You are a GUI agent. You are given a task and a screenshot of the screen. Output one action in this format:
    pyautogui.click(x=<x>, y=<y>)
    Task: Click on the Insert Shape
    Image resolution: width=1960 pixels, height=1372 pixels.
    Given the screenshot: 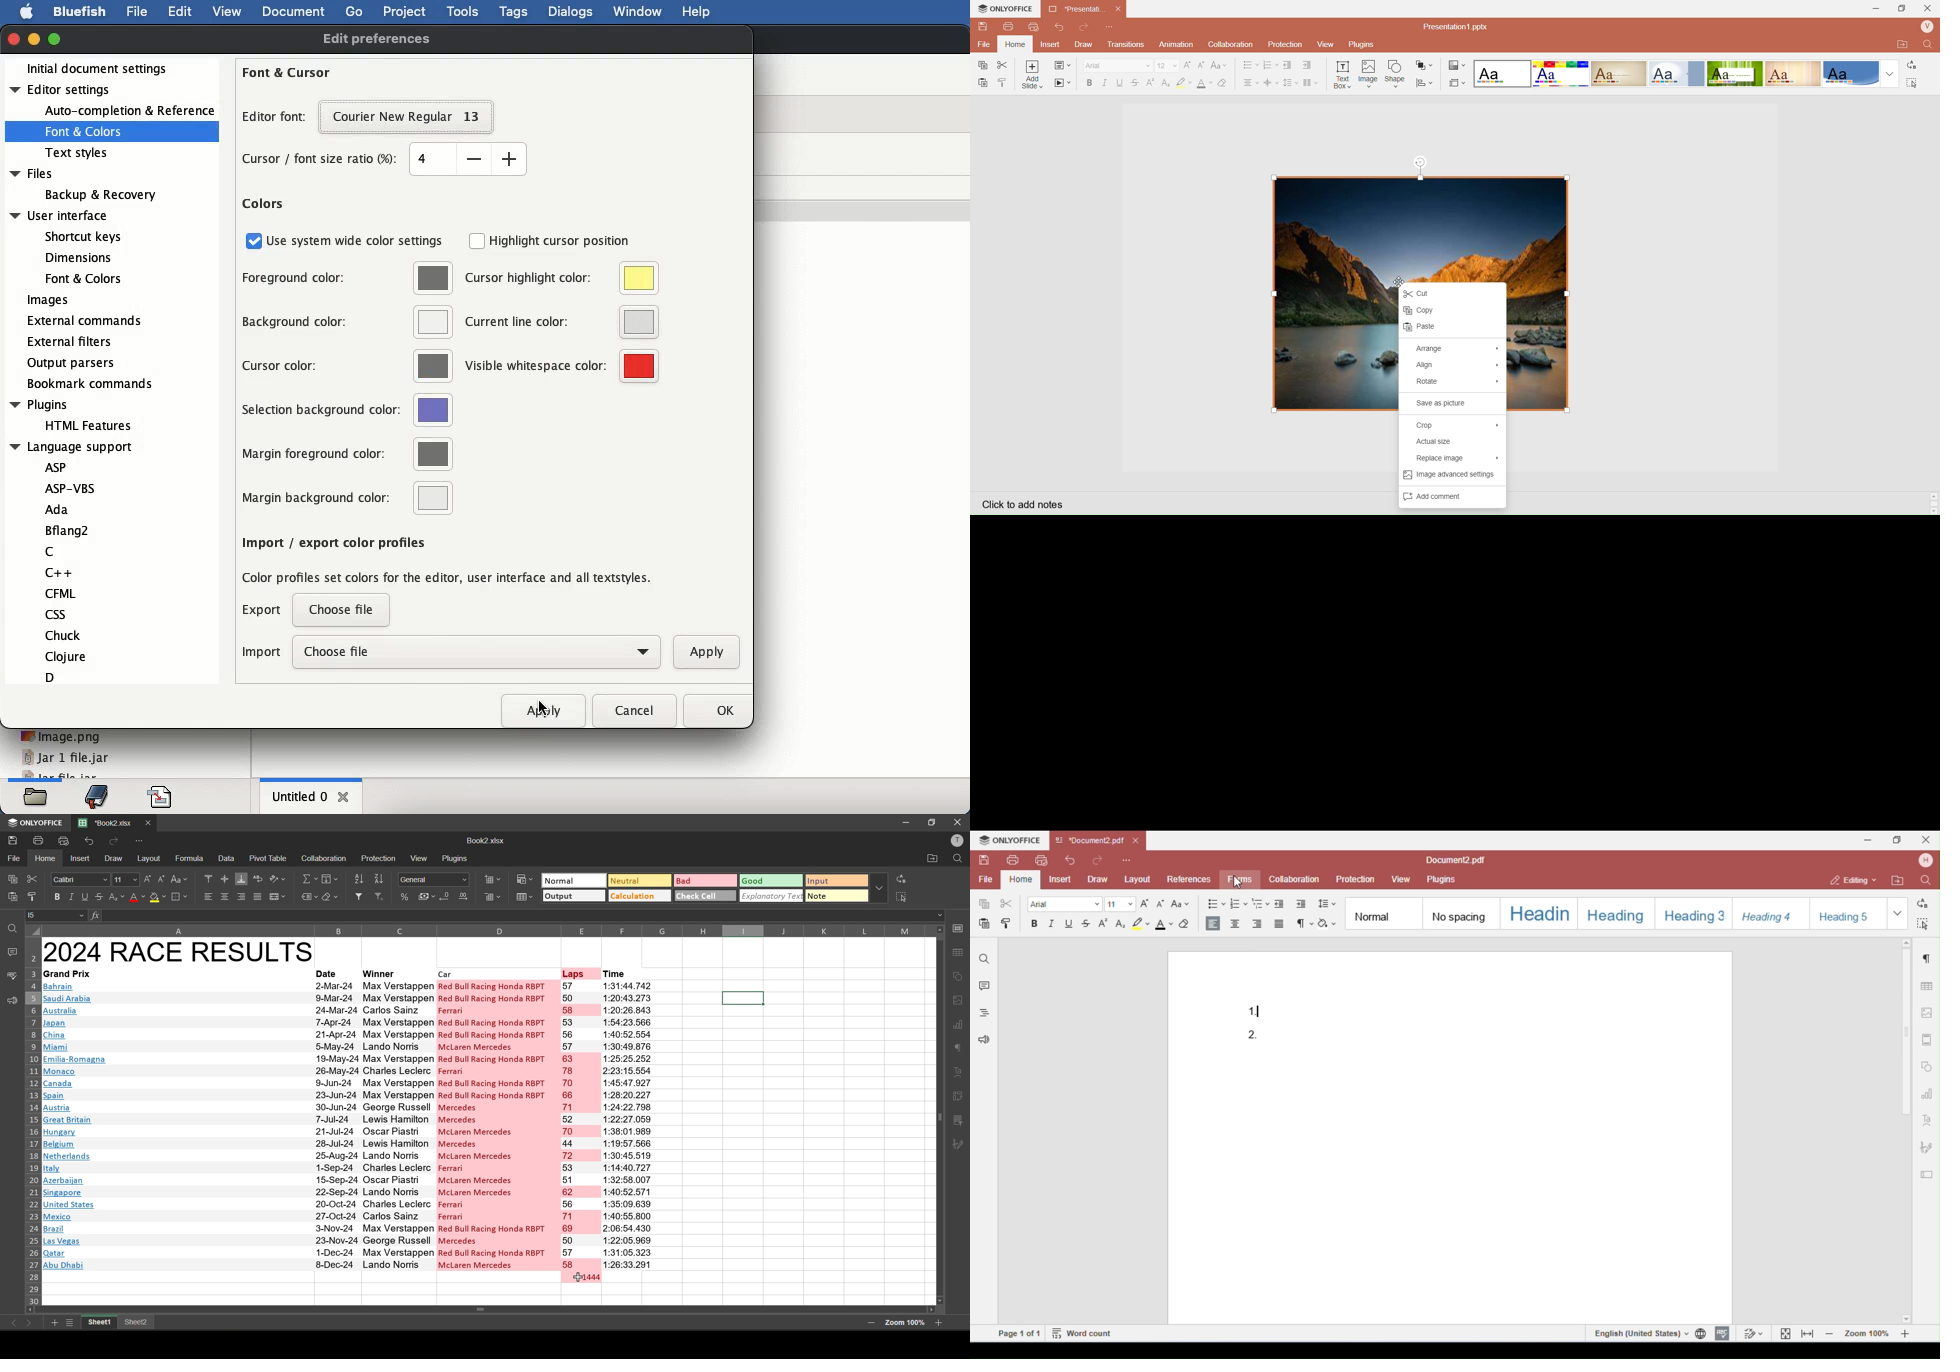 What is the action you would take?
    pyautogui.click(x=1395, y=74)
    